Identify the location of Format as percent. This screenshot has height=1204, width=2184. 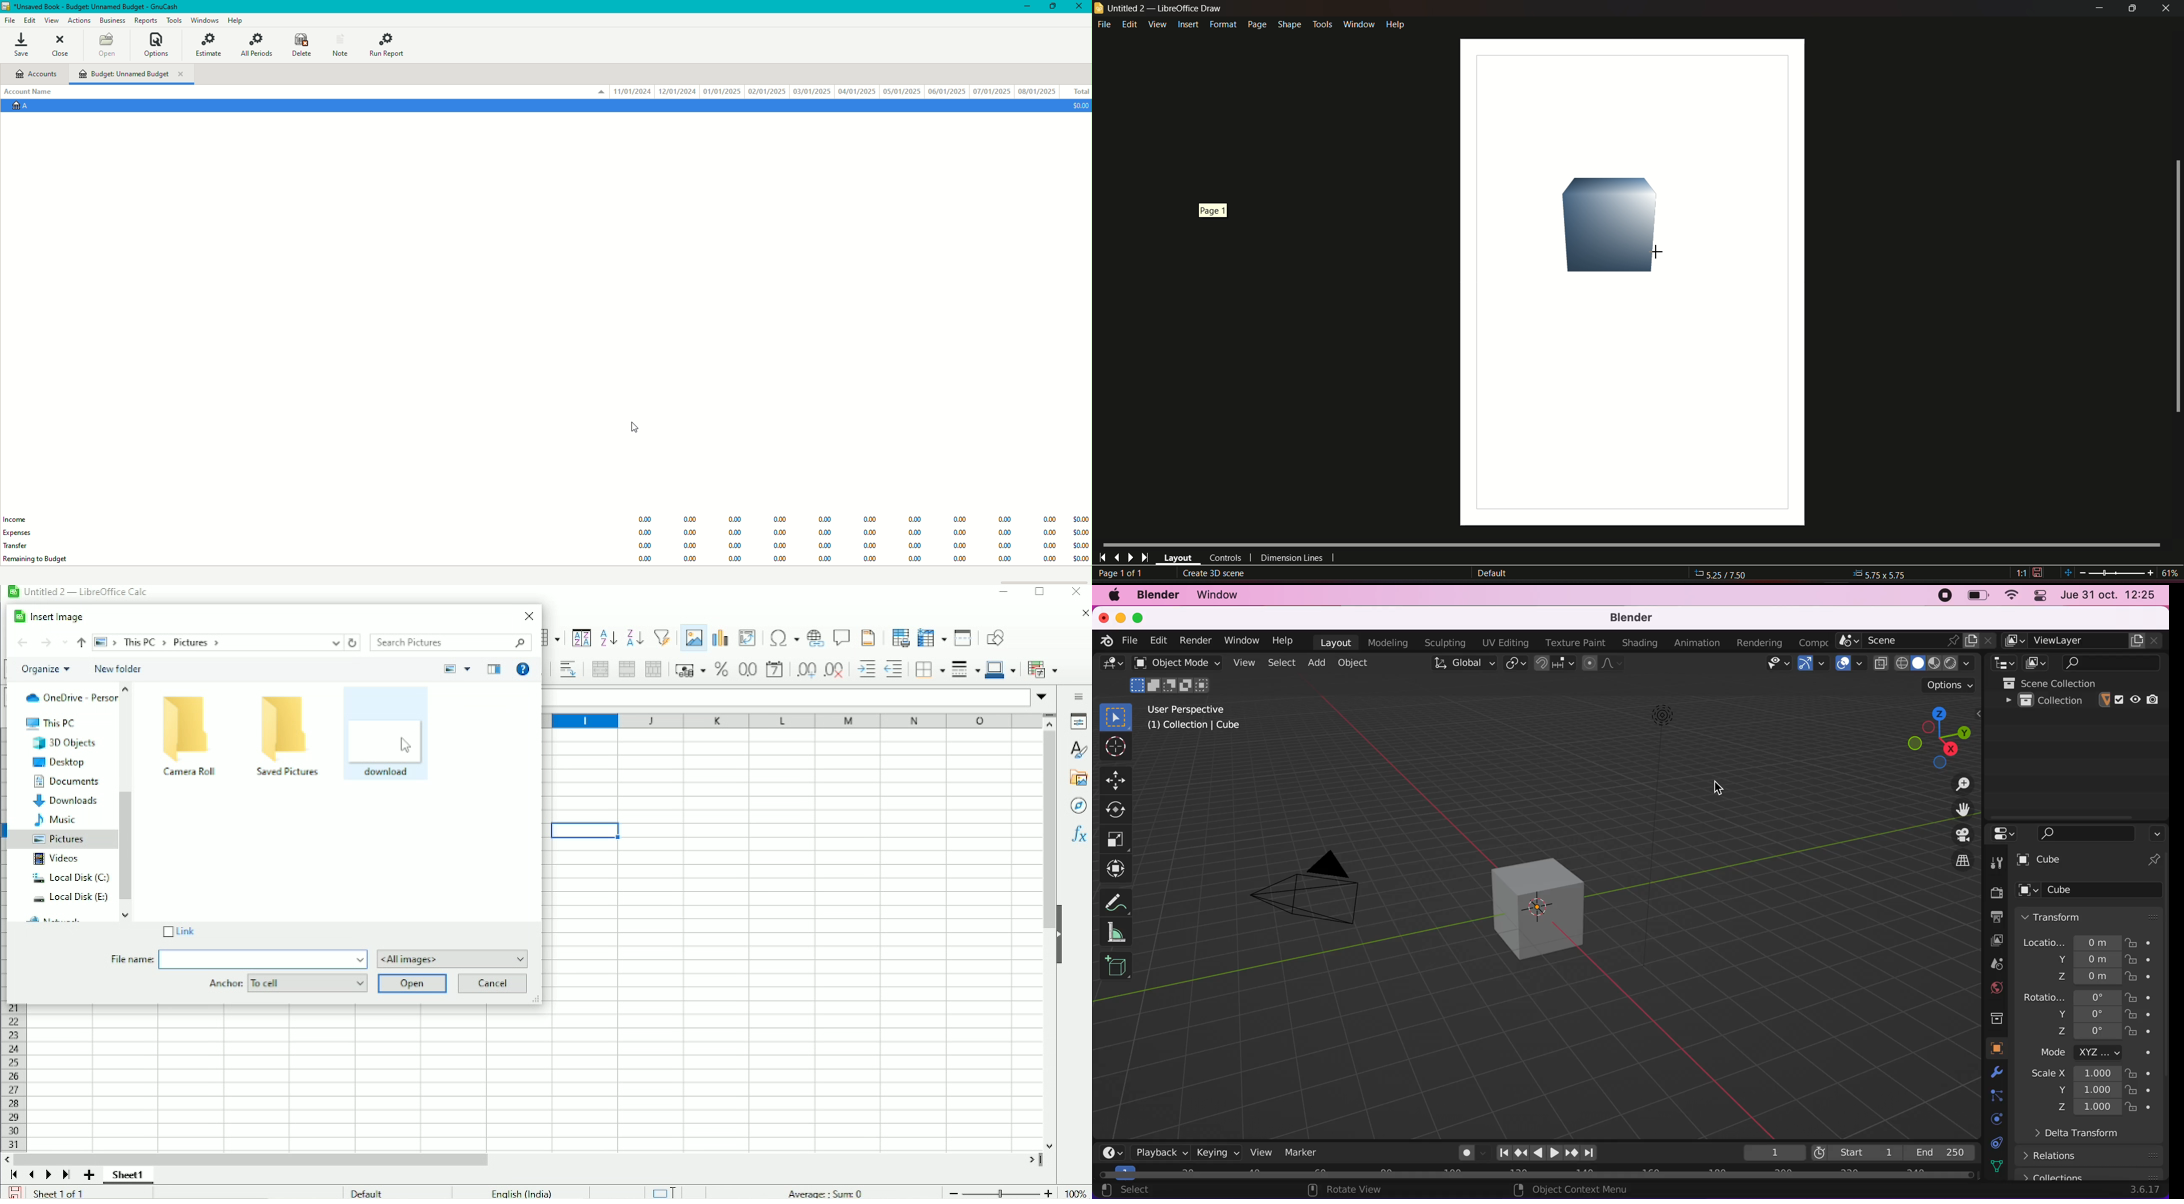
(719, 670).